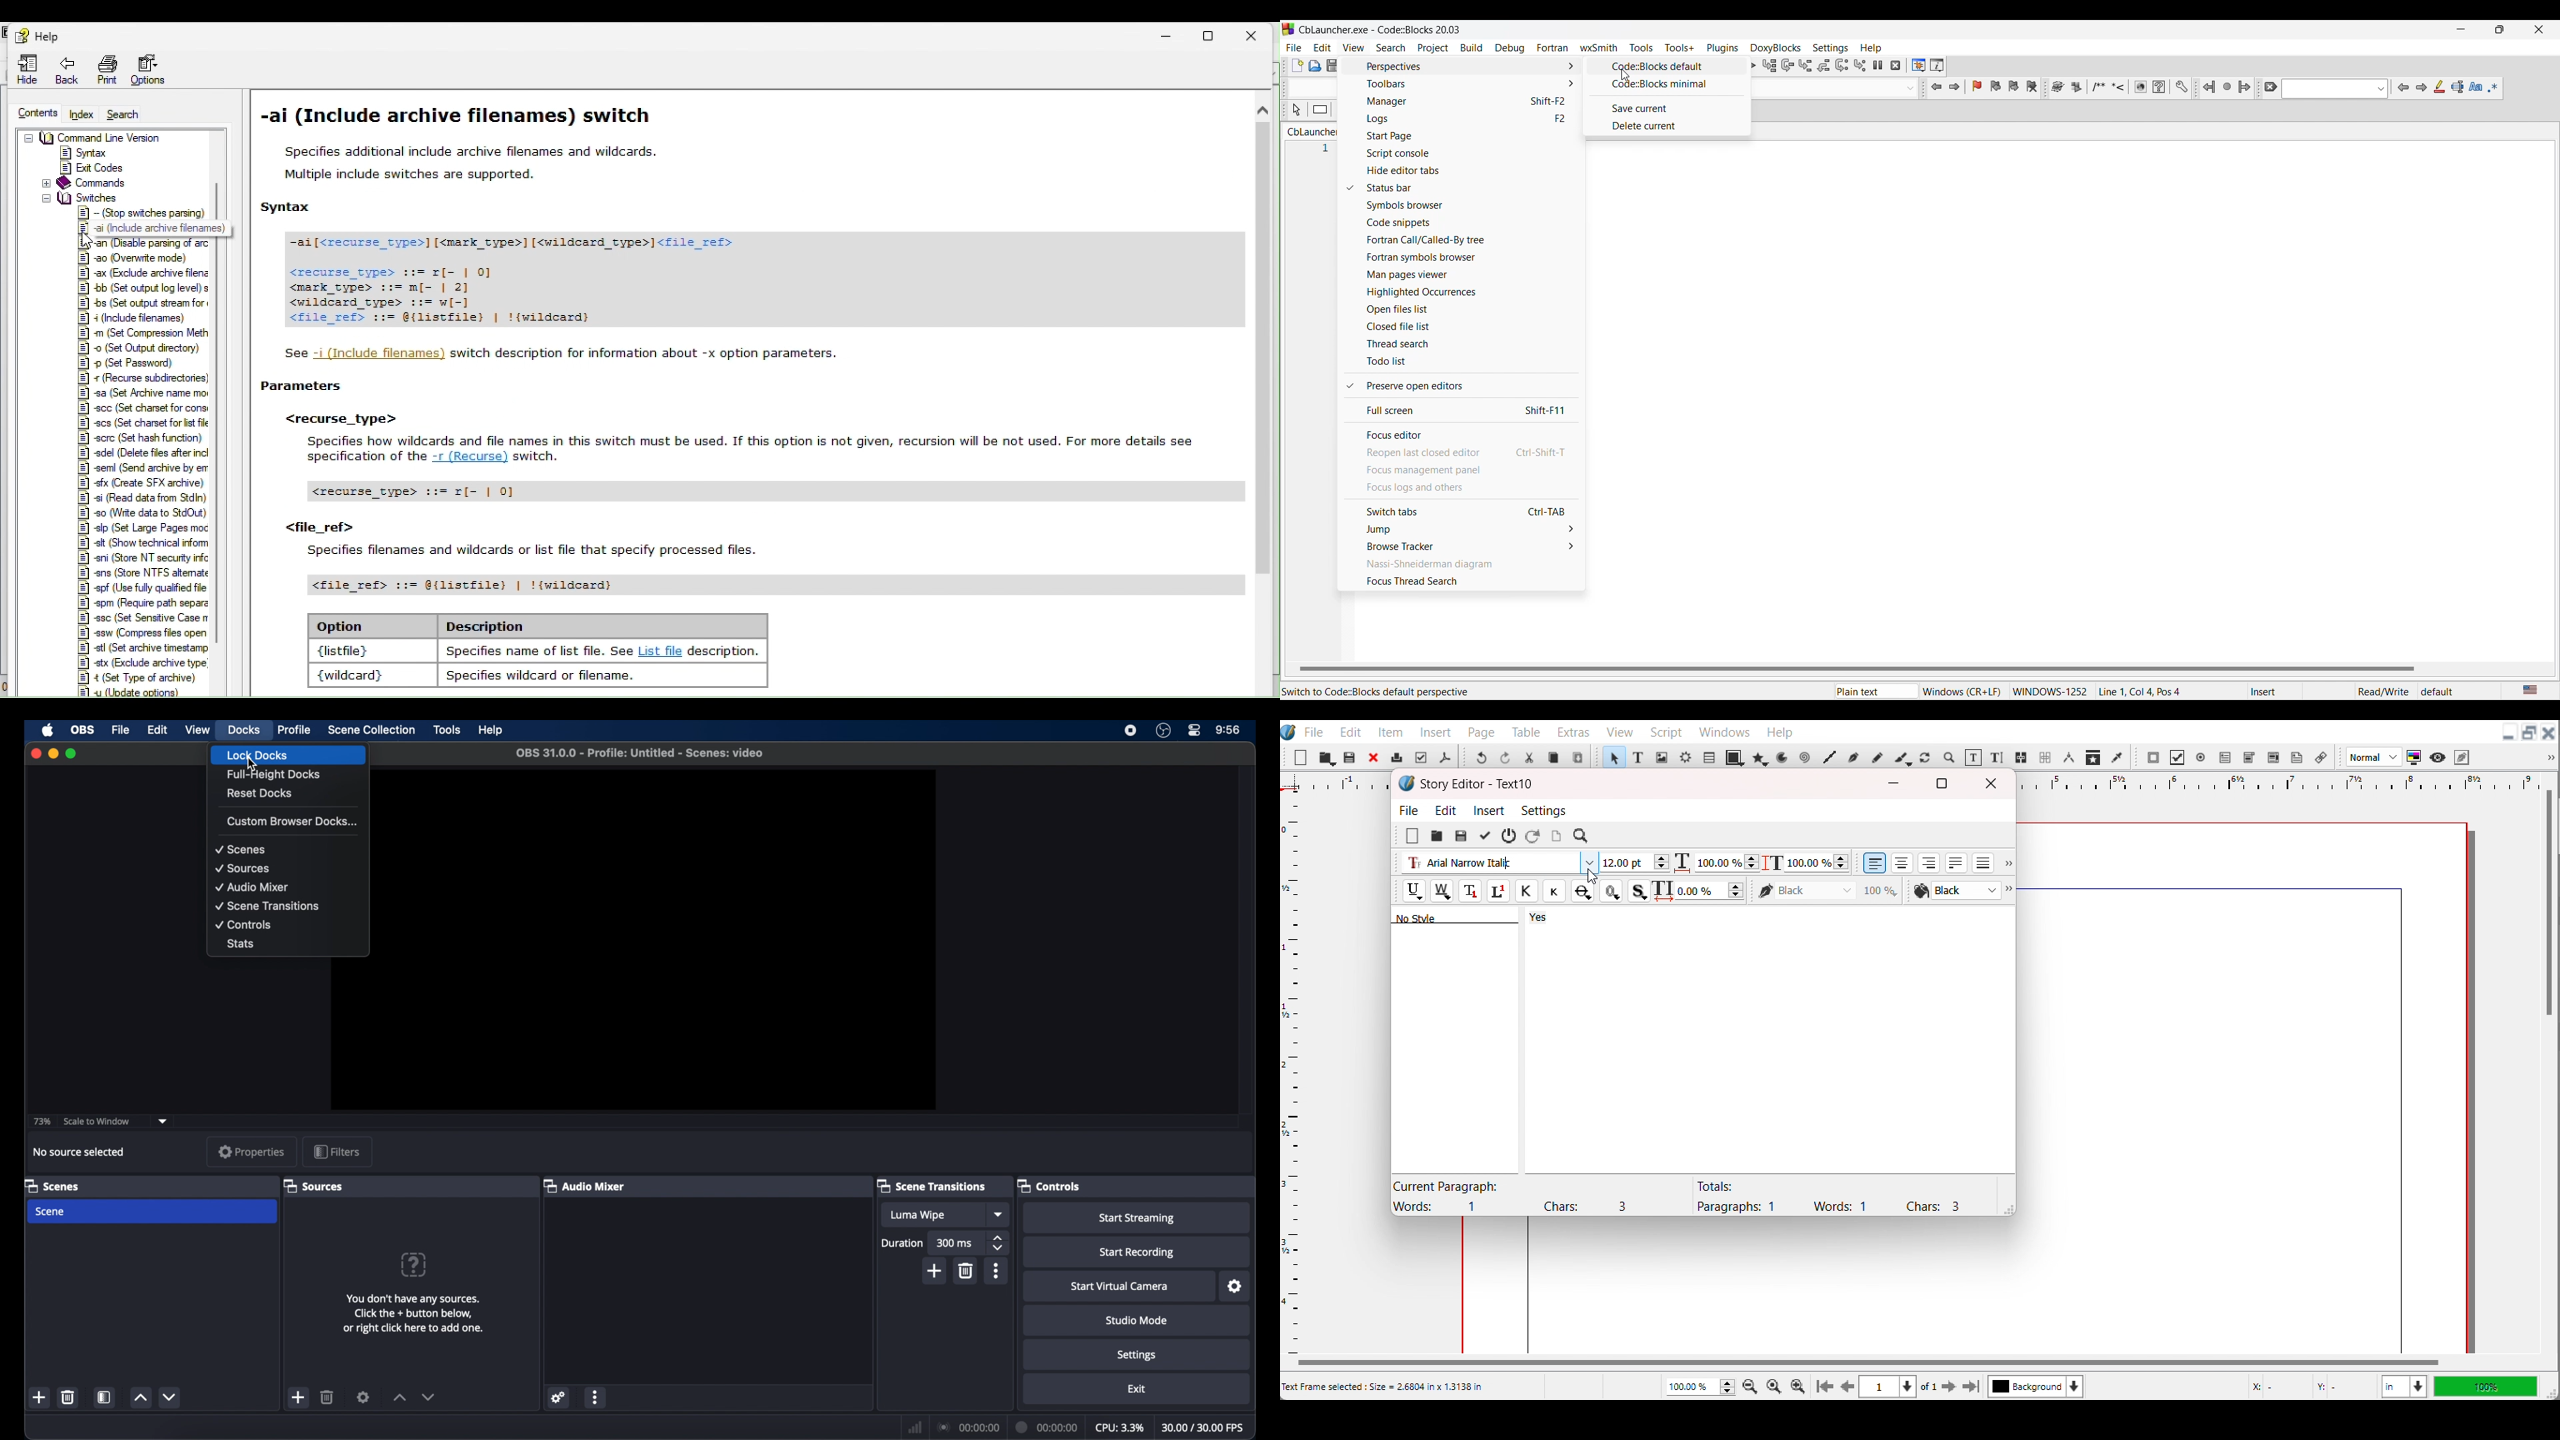 The image size is (2576, 1456). Describe the element at coordinates (2457, 87) in the screenshot. I see `Selected text` at that location.